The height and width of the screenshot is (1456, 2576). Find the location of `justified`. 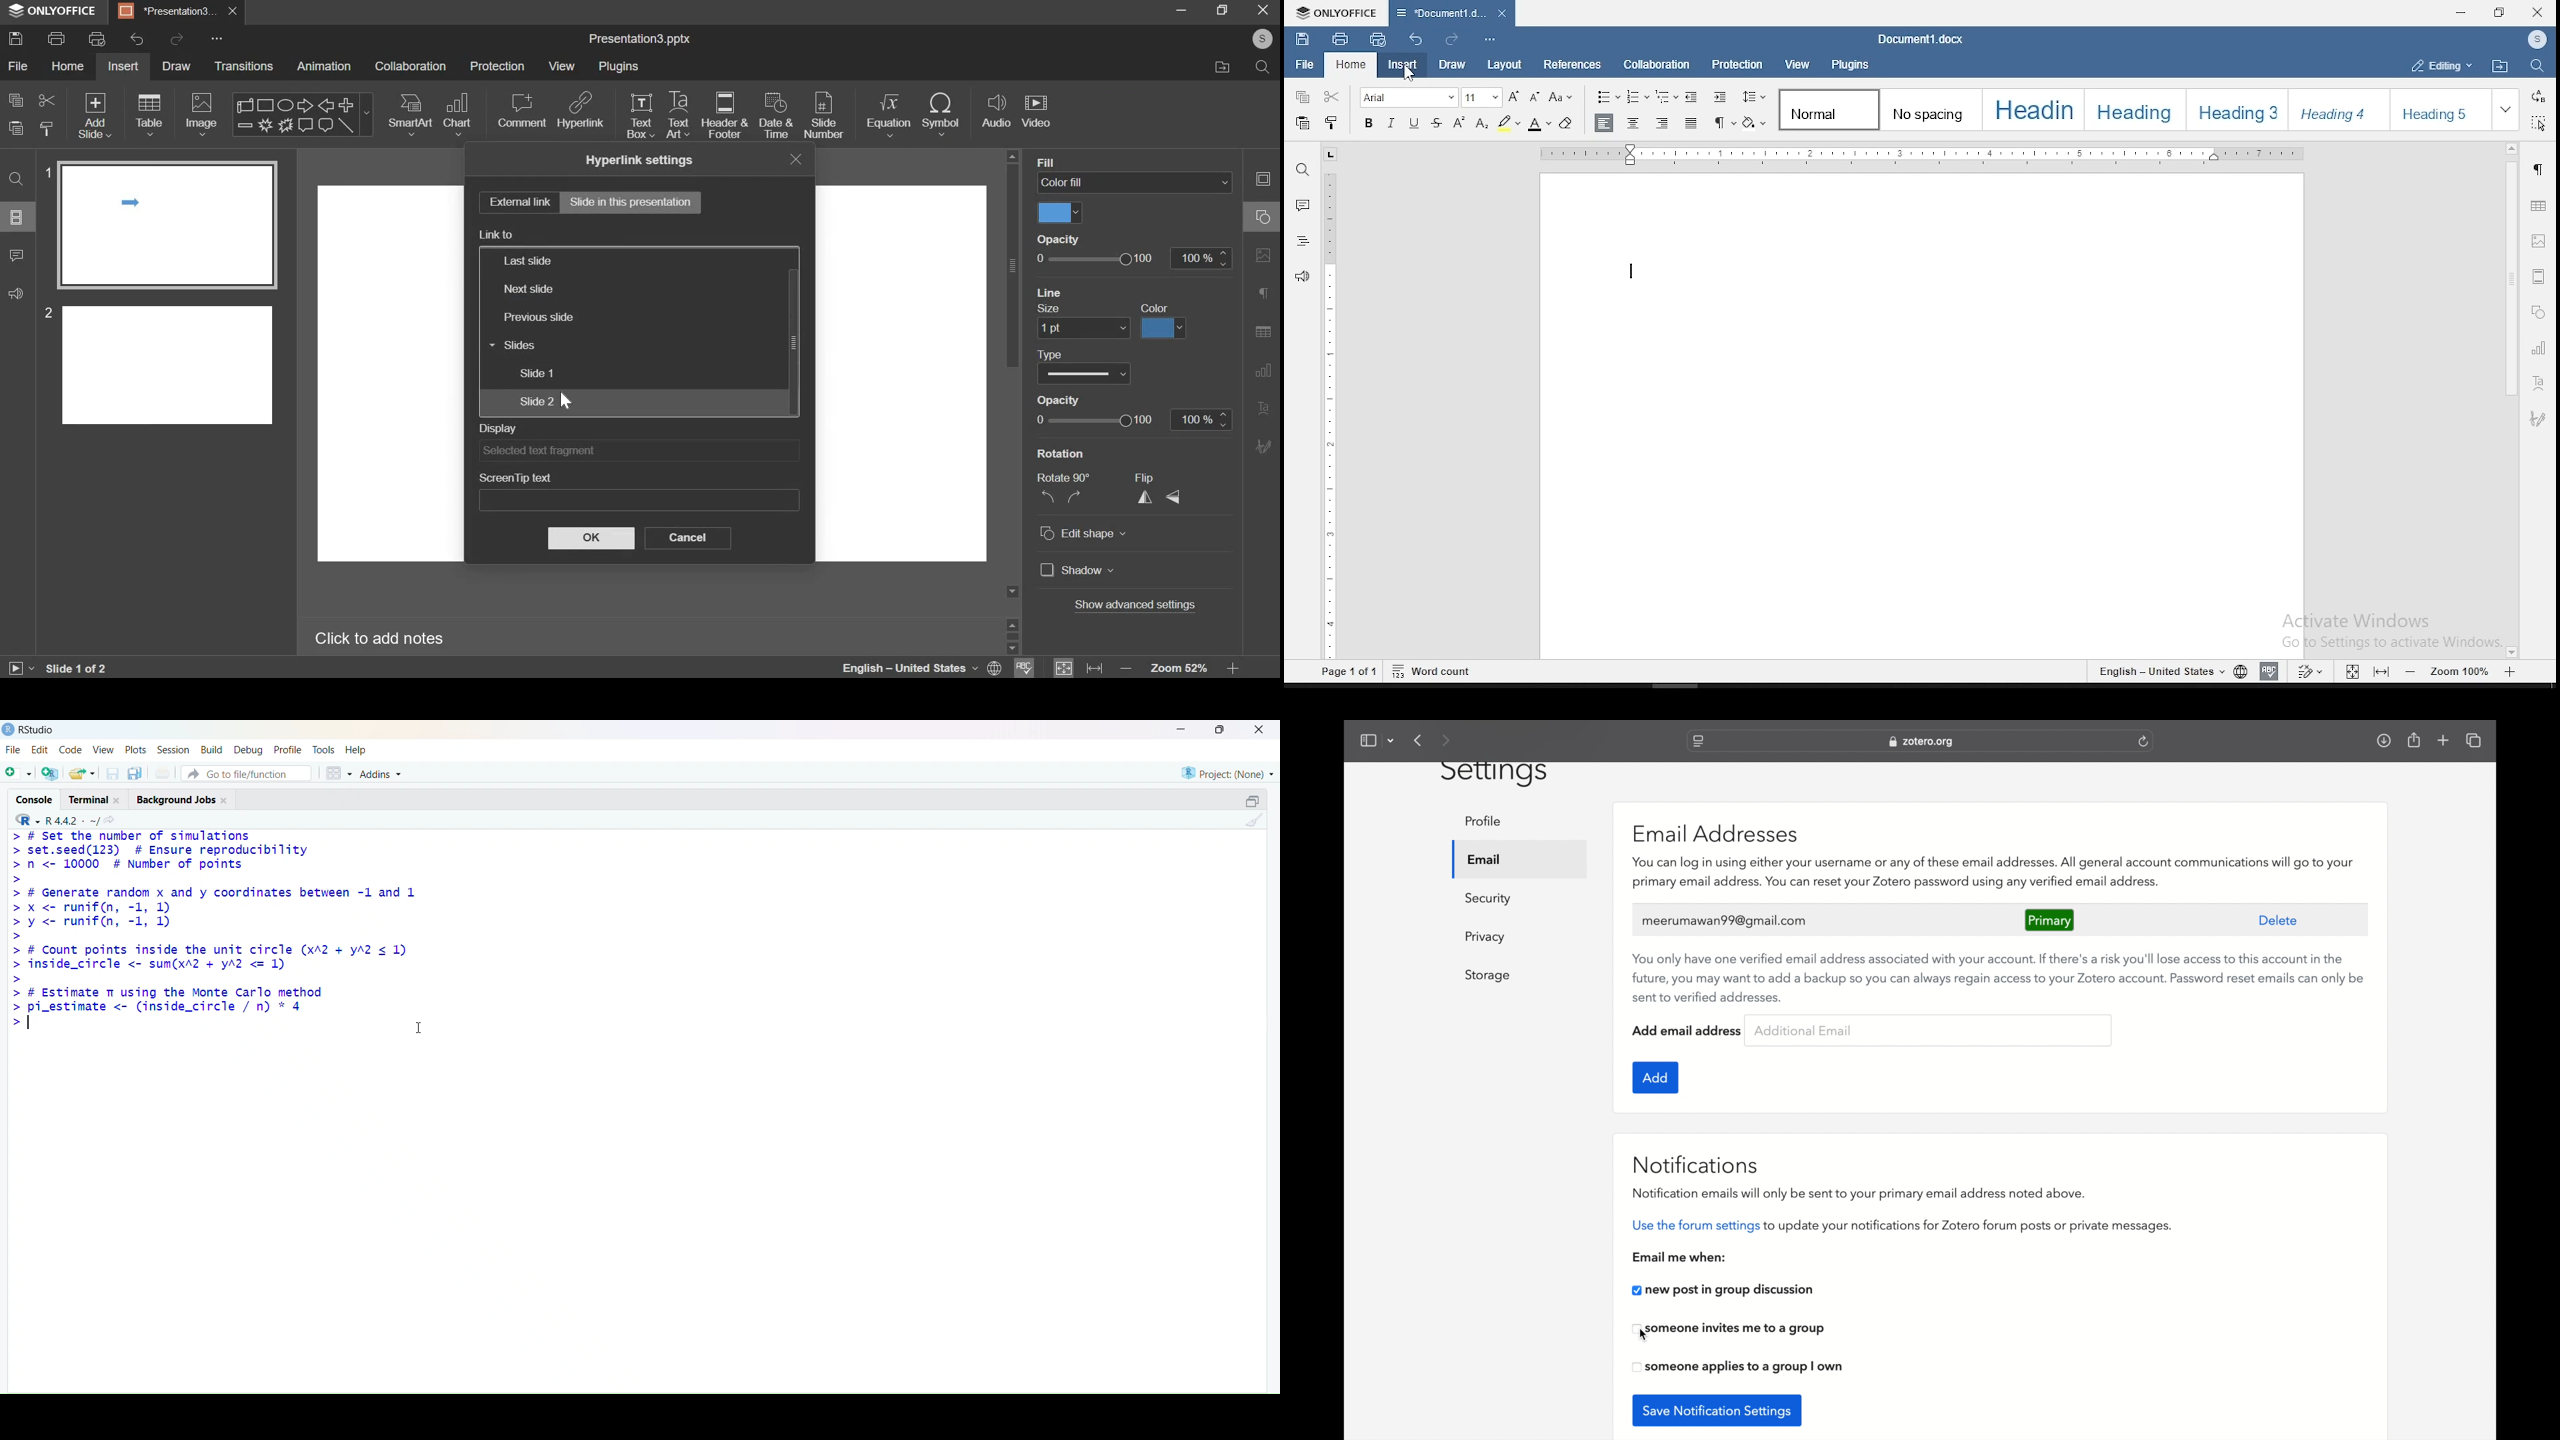

justified is located at coordinates (1693, 122).